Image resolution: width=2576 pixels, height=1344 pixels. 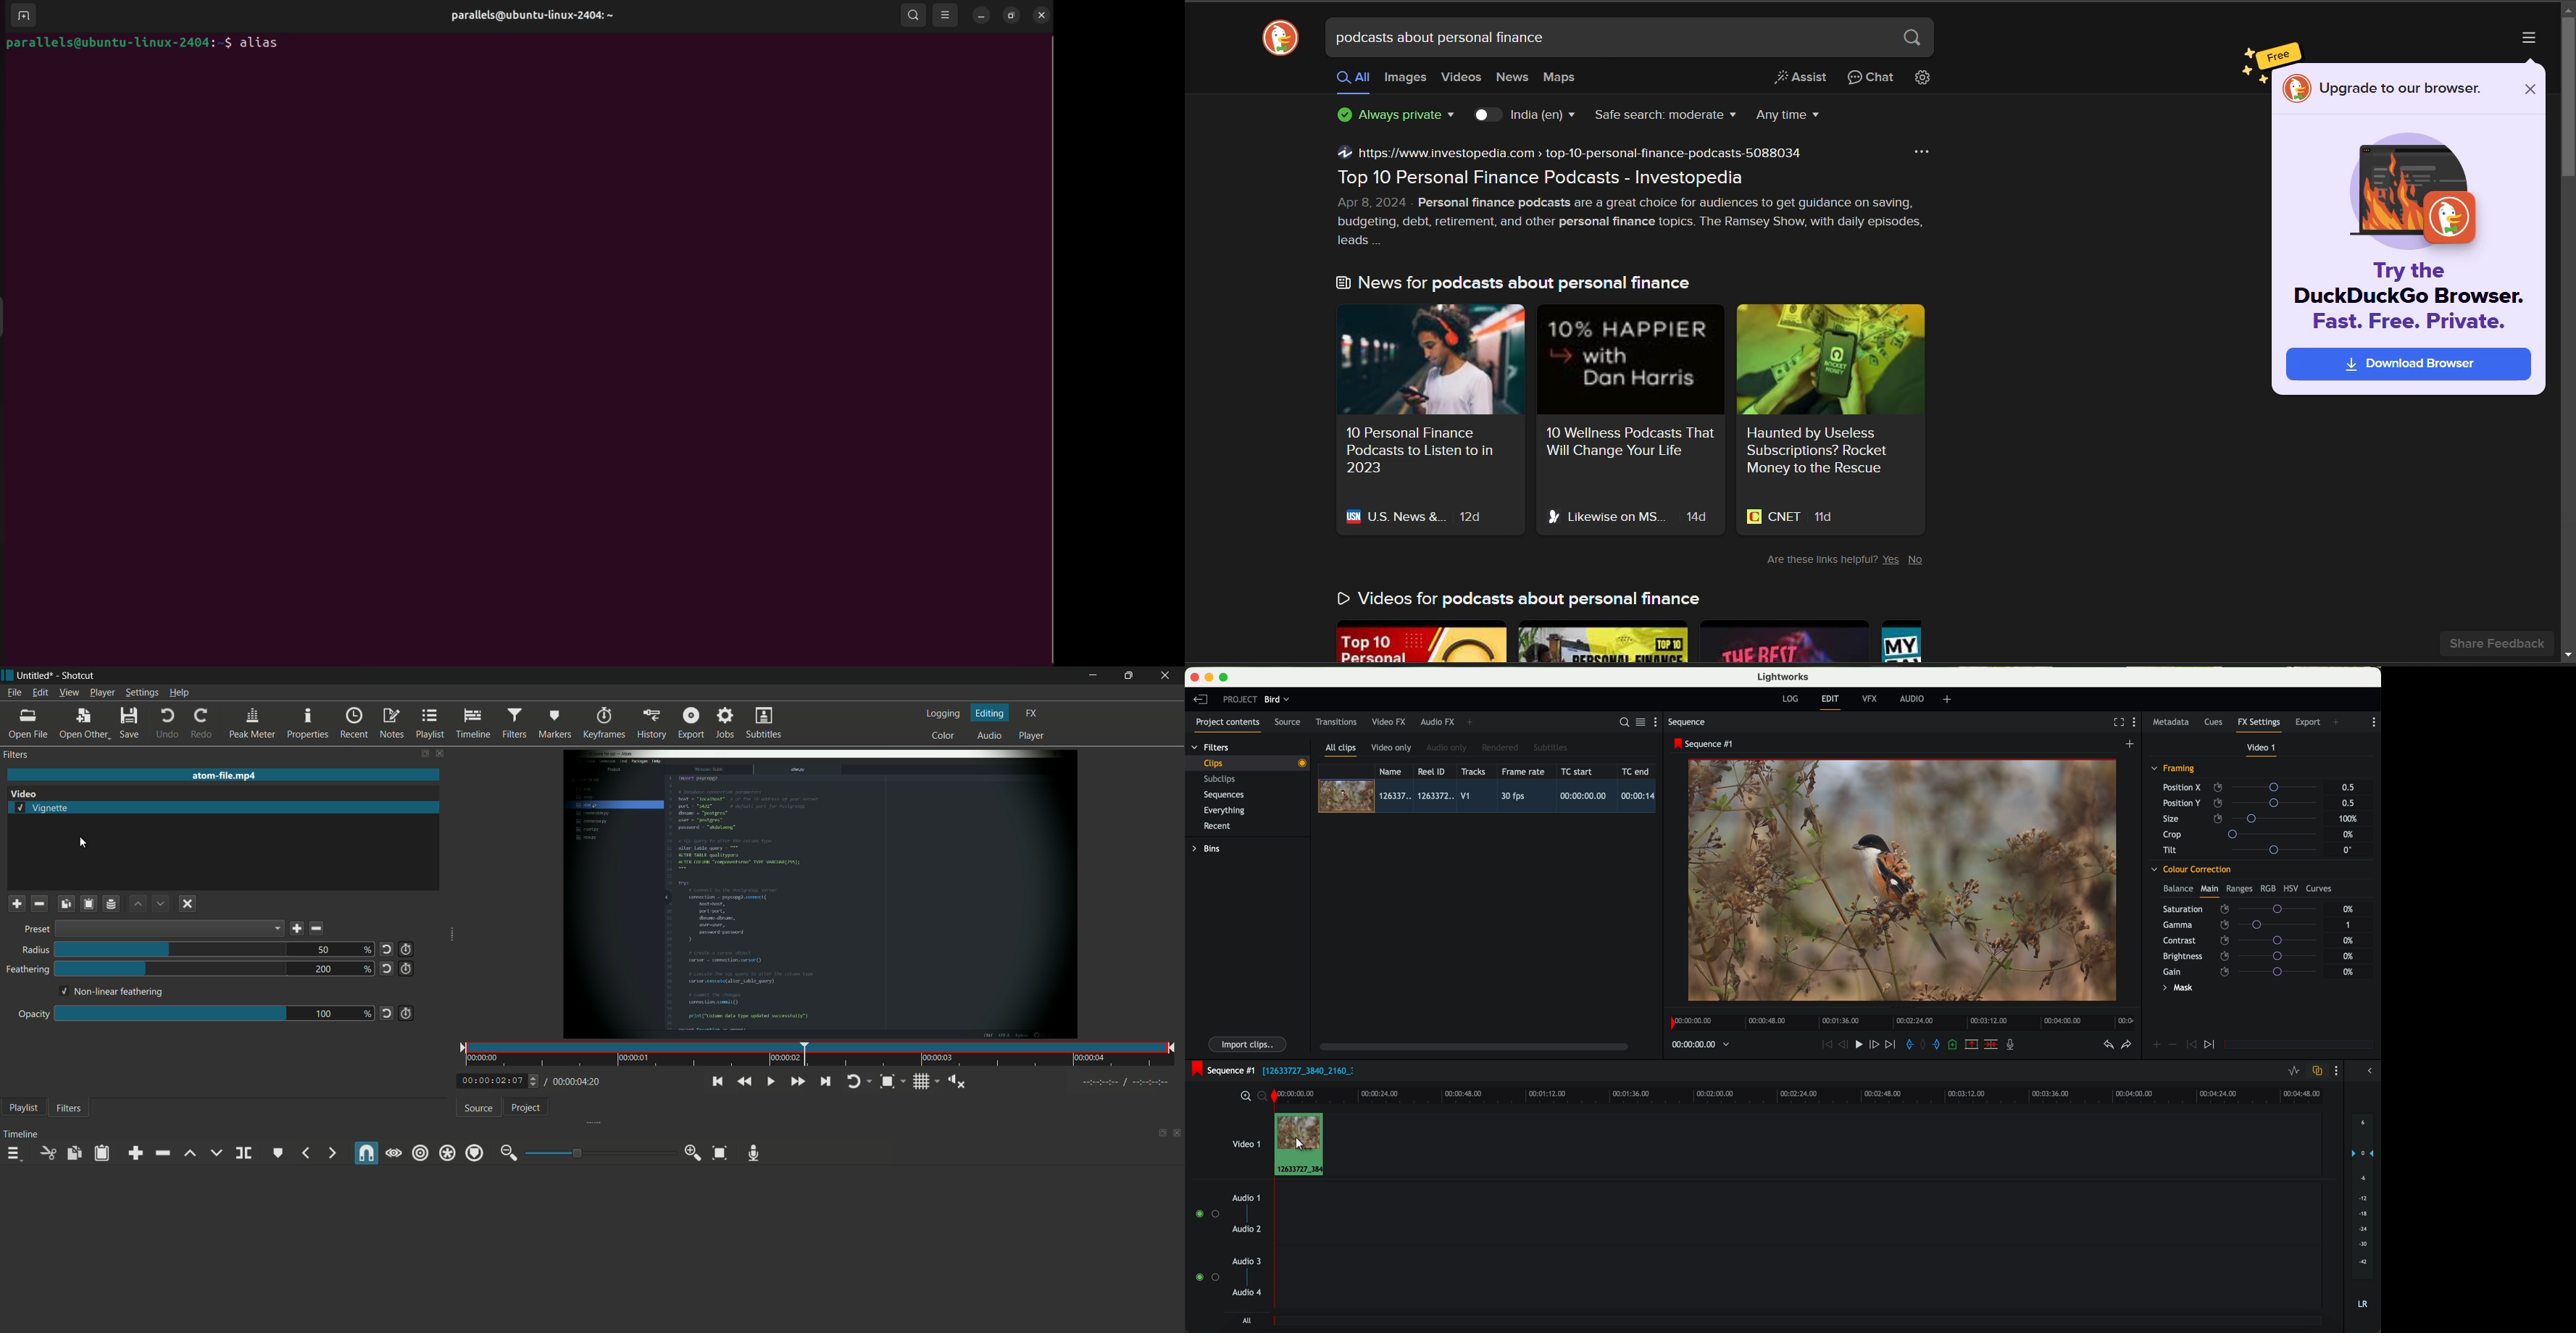 I want to click on show volume control, so click(x=957, y=1082).